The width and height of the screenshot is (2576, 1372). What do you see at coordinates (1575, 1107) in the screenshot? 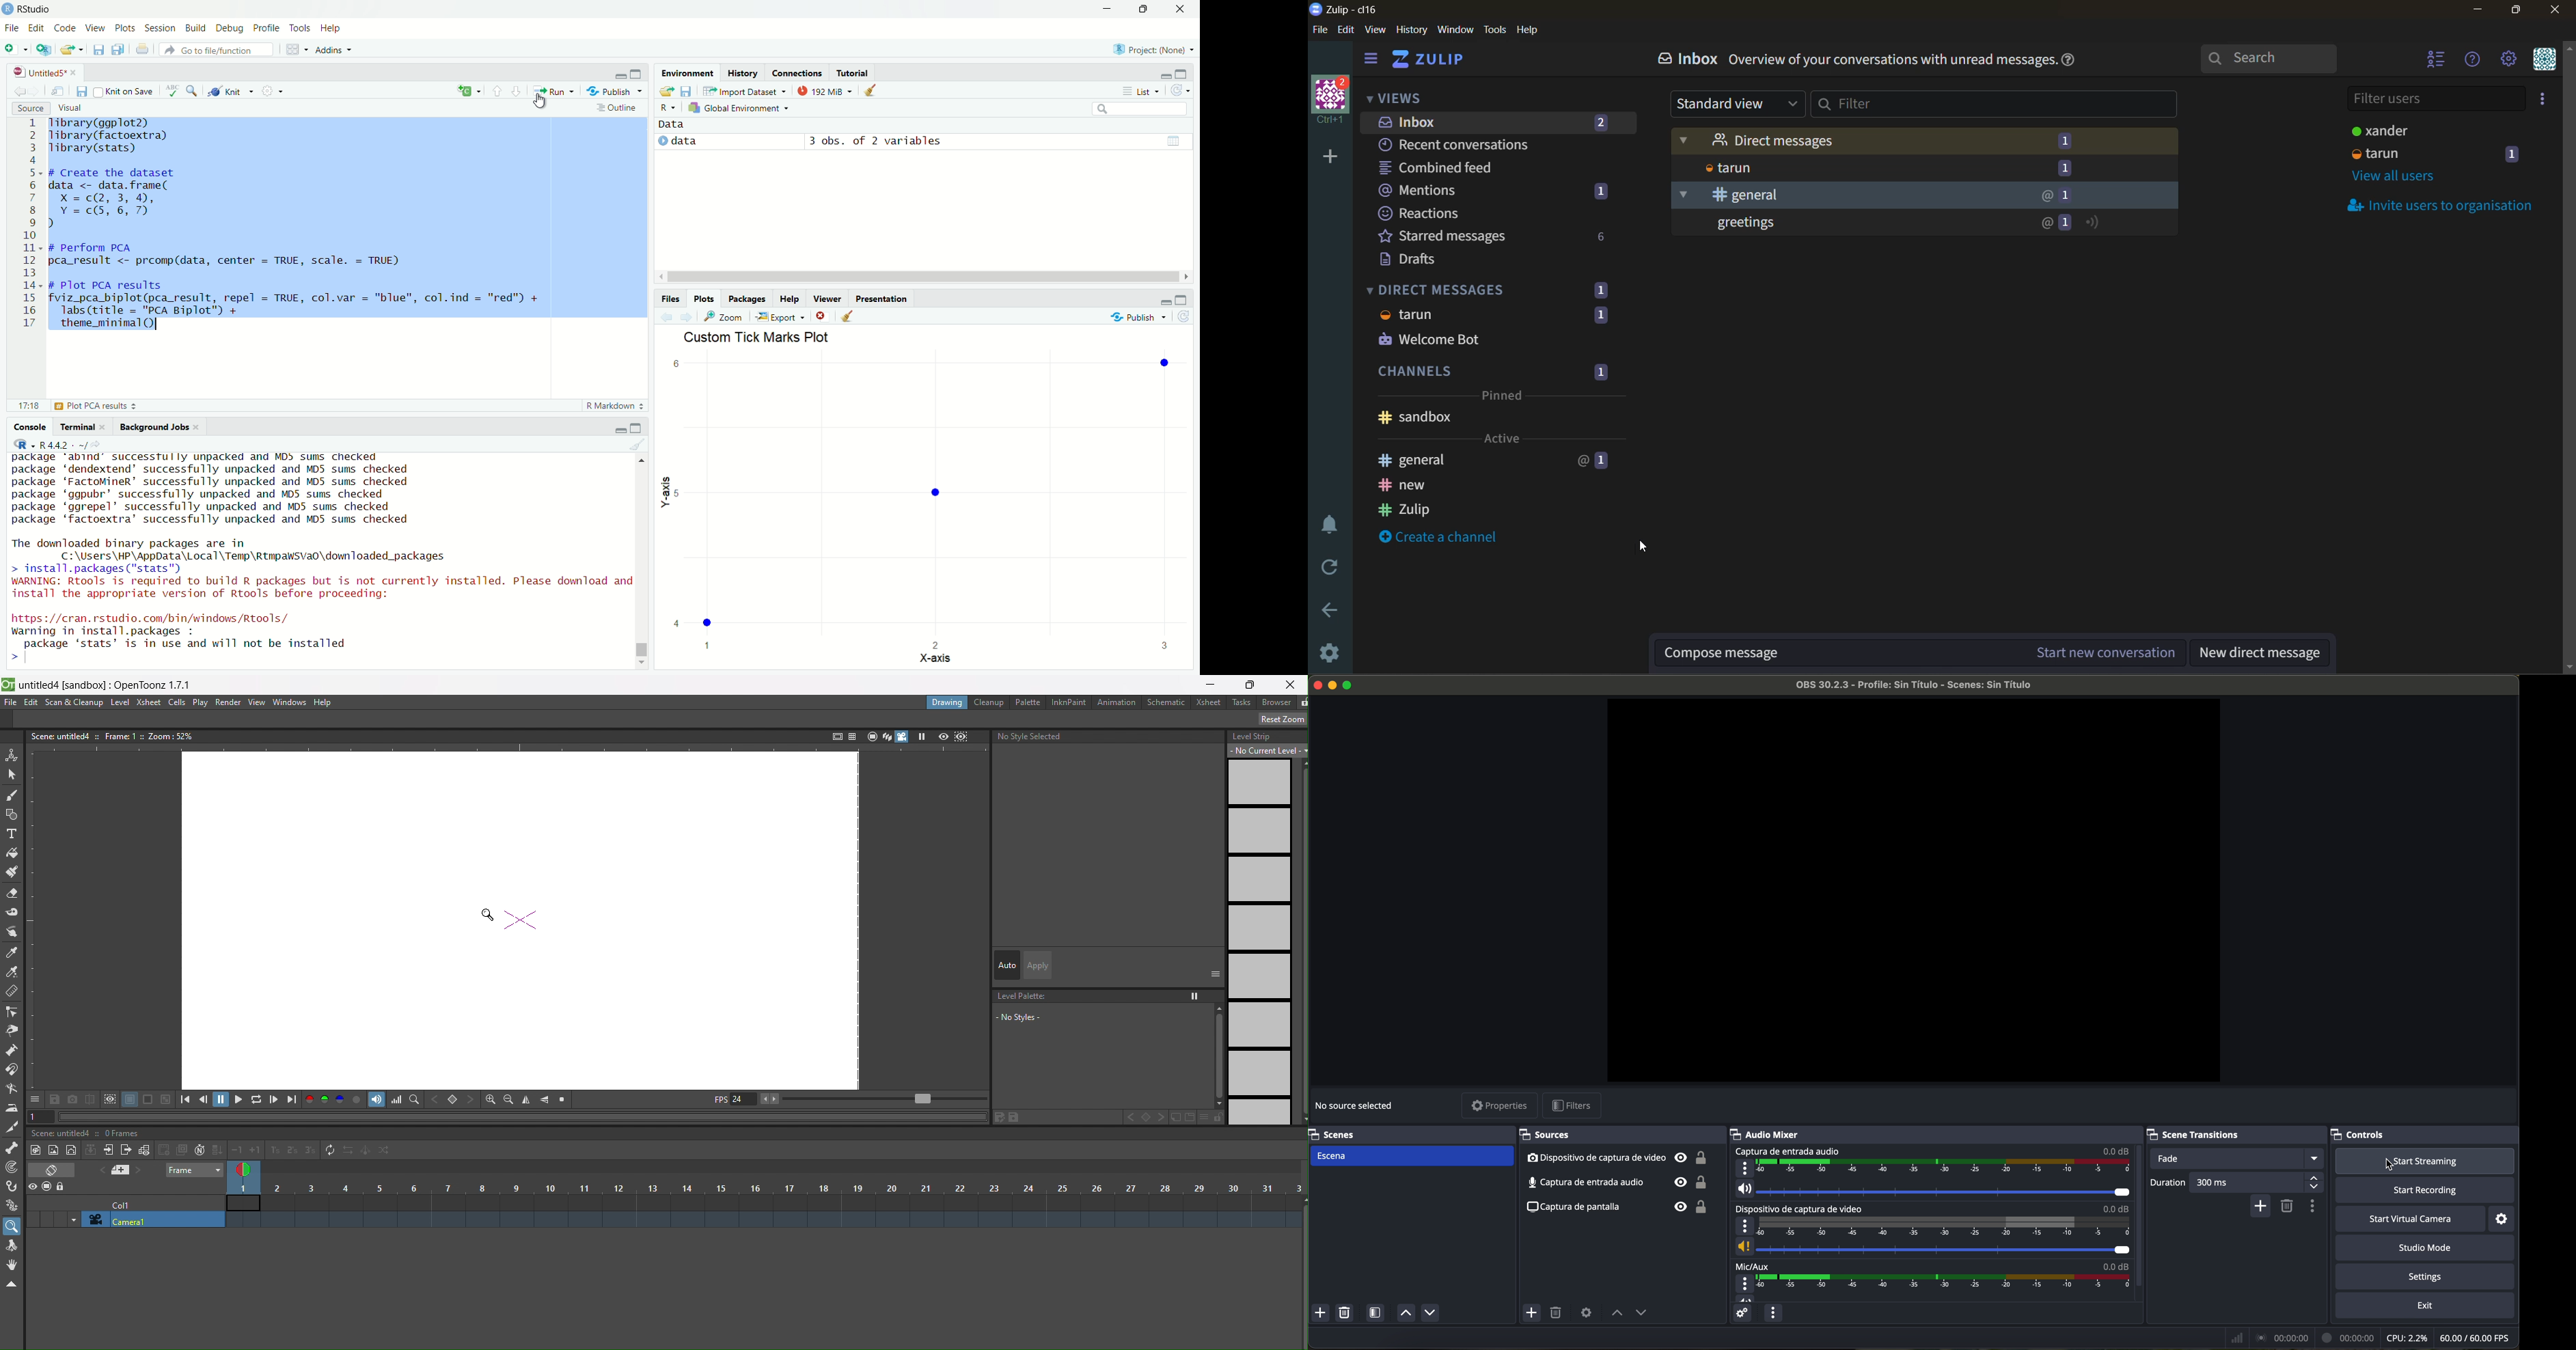
I see `filters` at bounding box center [1575, 1107].